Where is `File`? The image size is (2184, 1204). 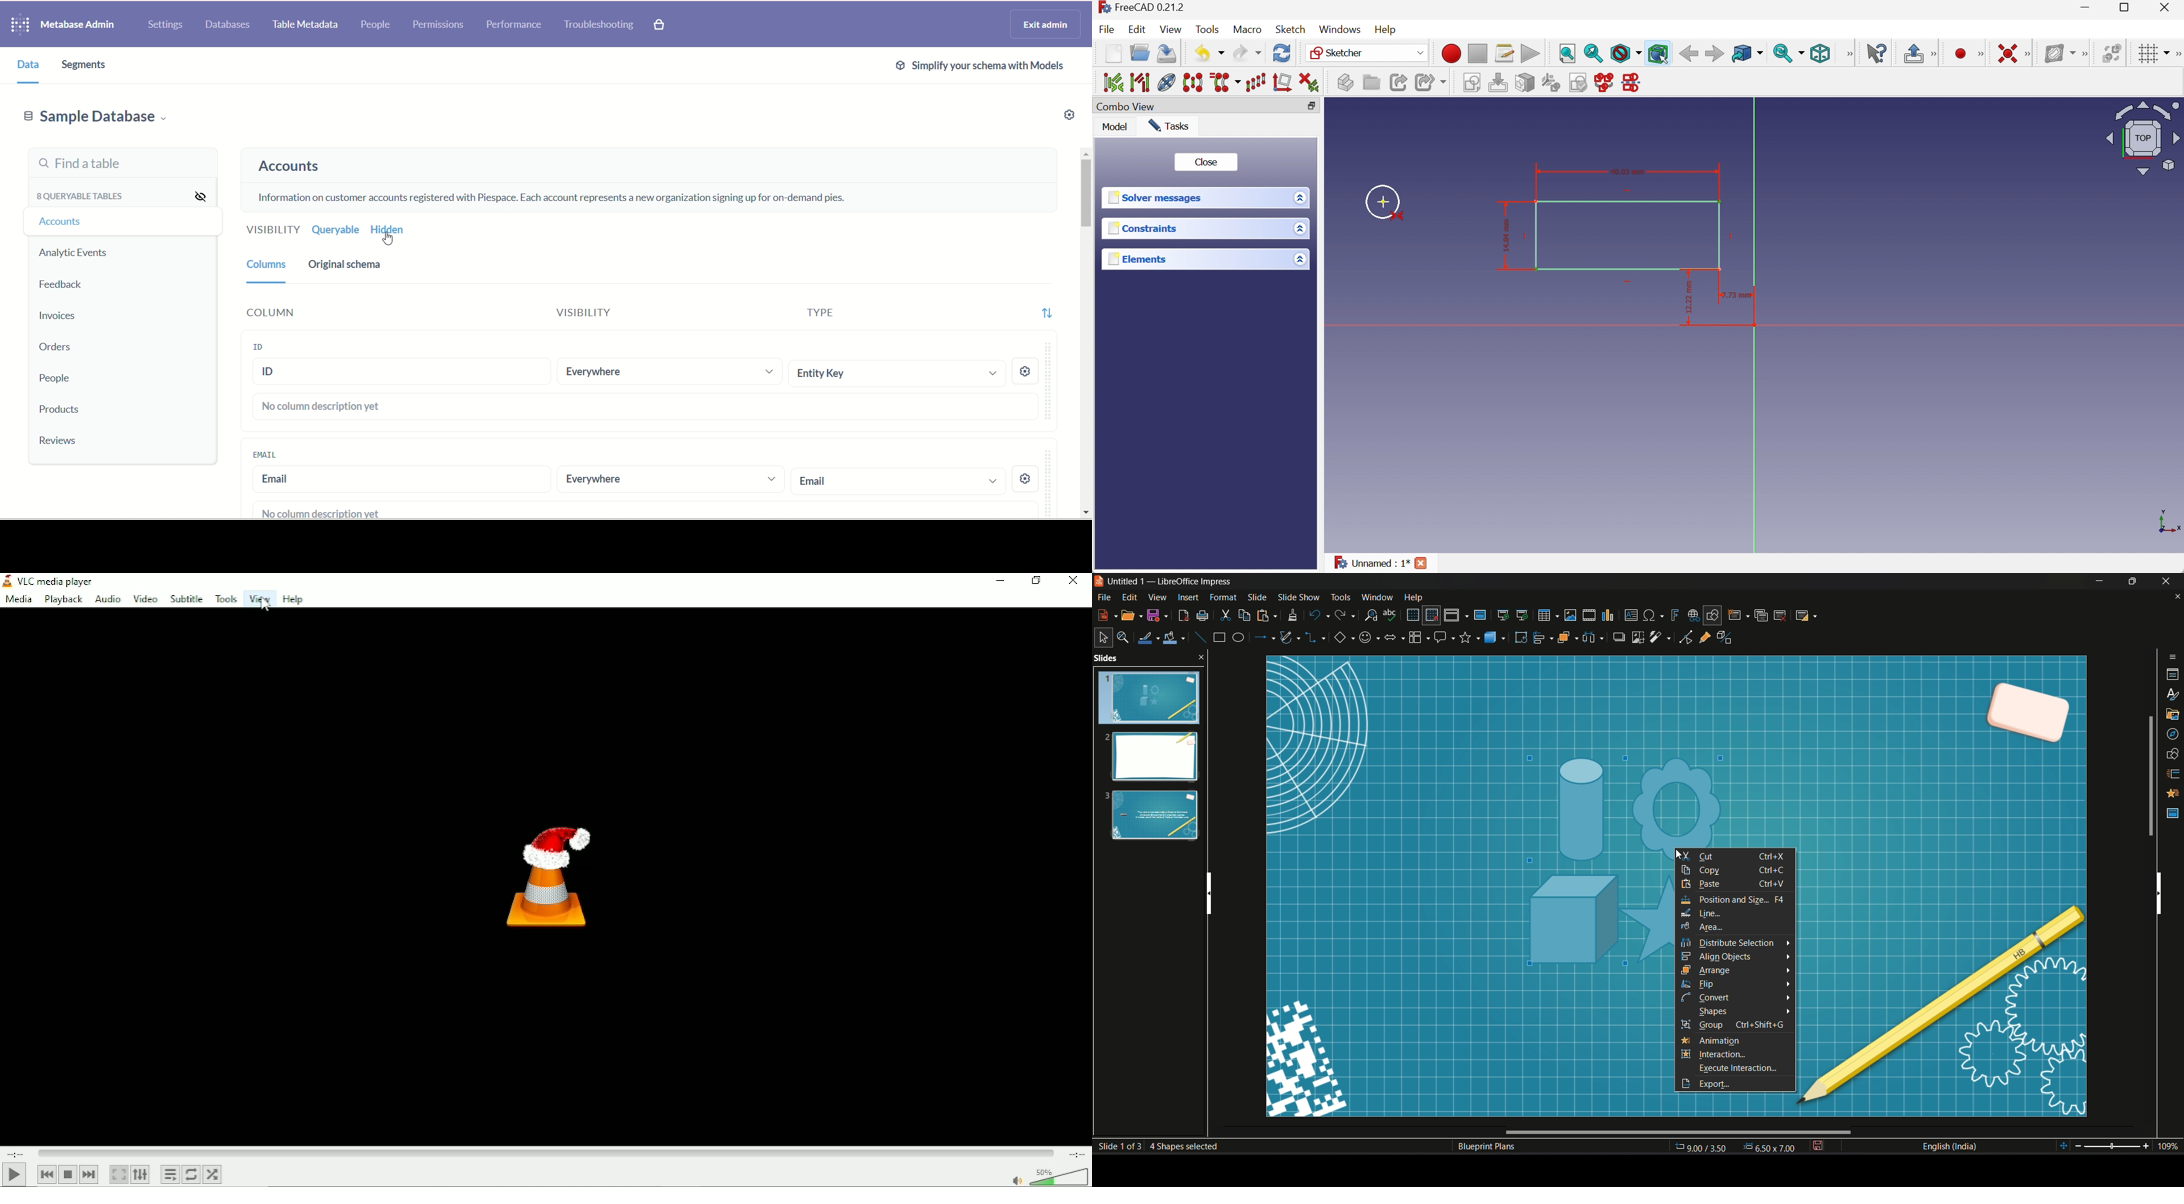
File is located at coordinates (1104, 599).